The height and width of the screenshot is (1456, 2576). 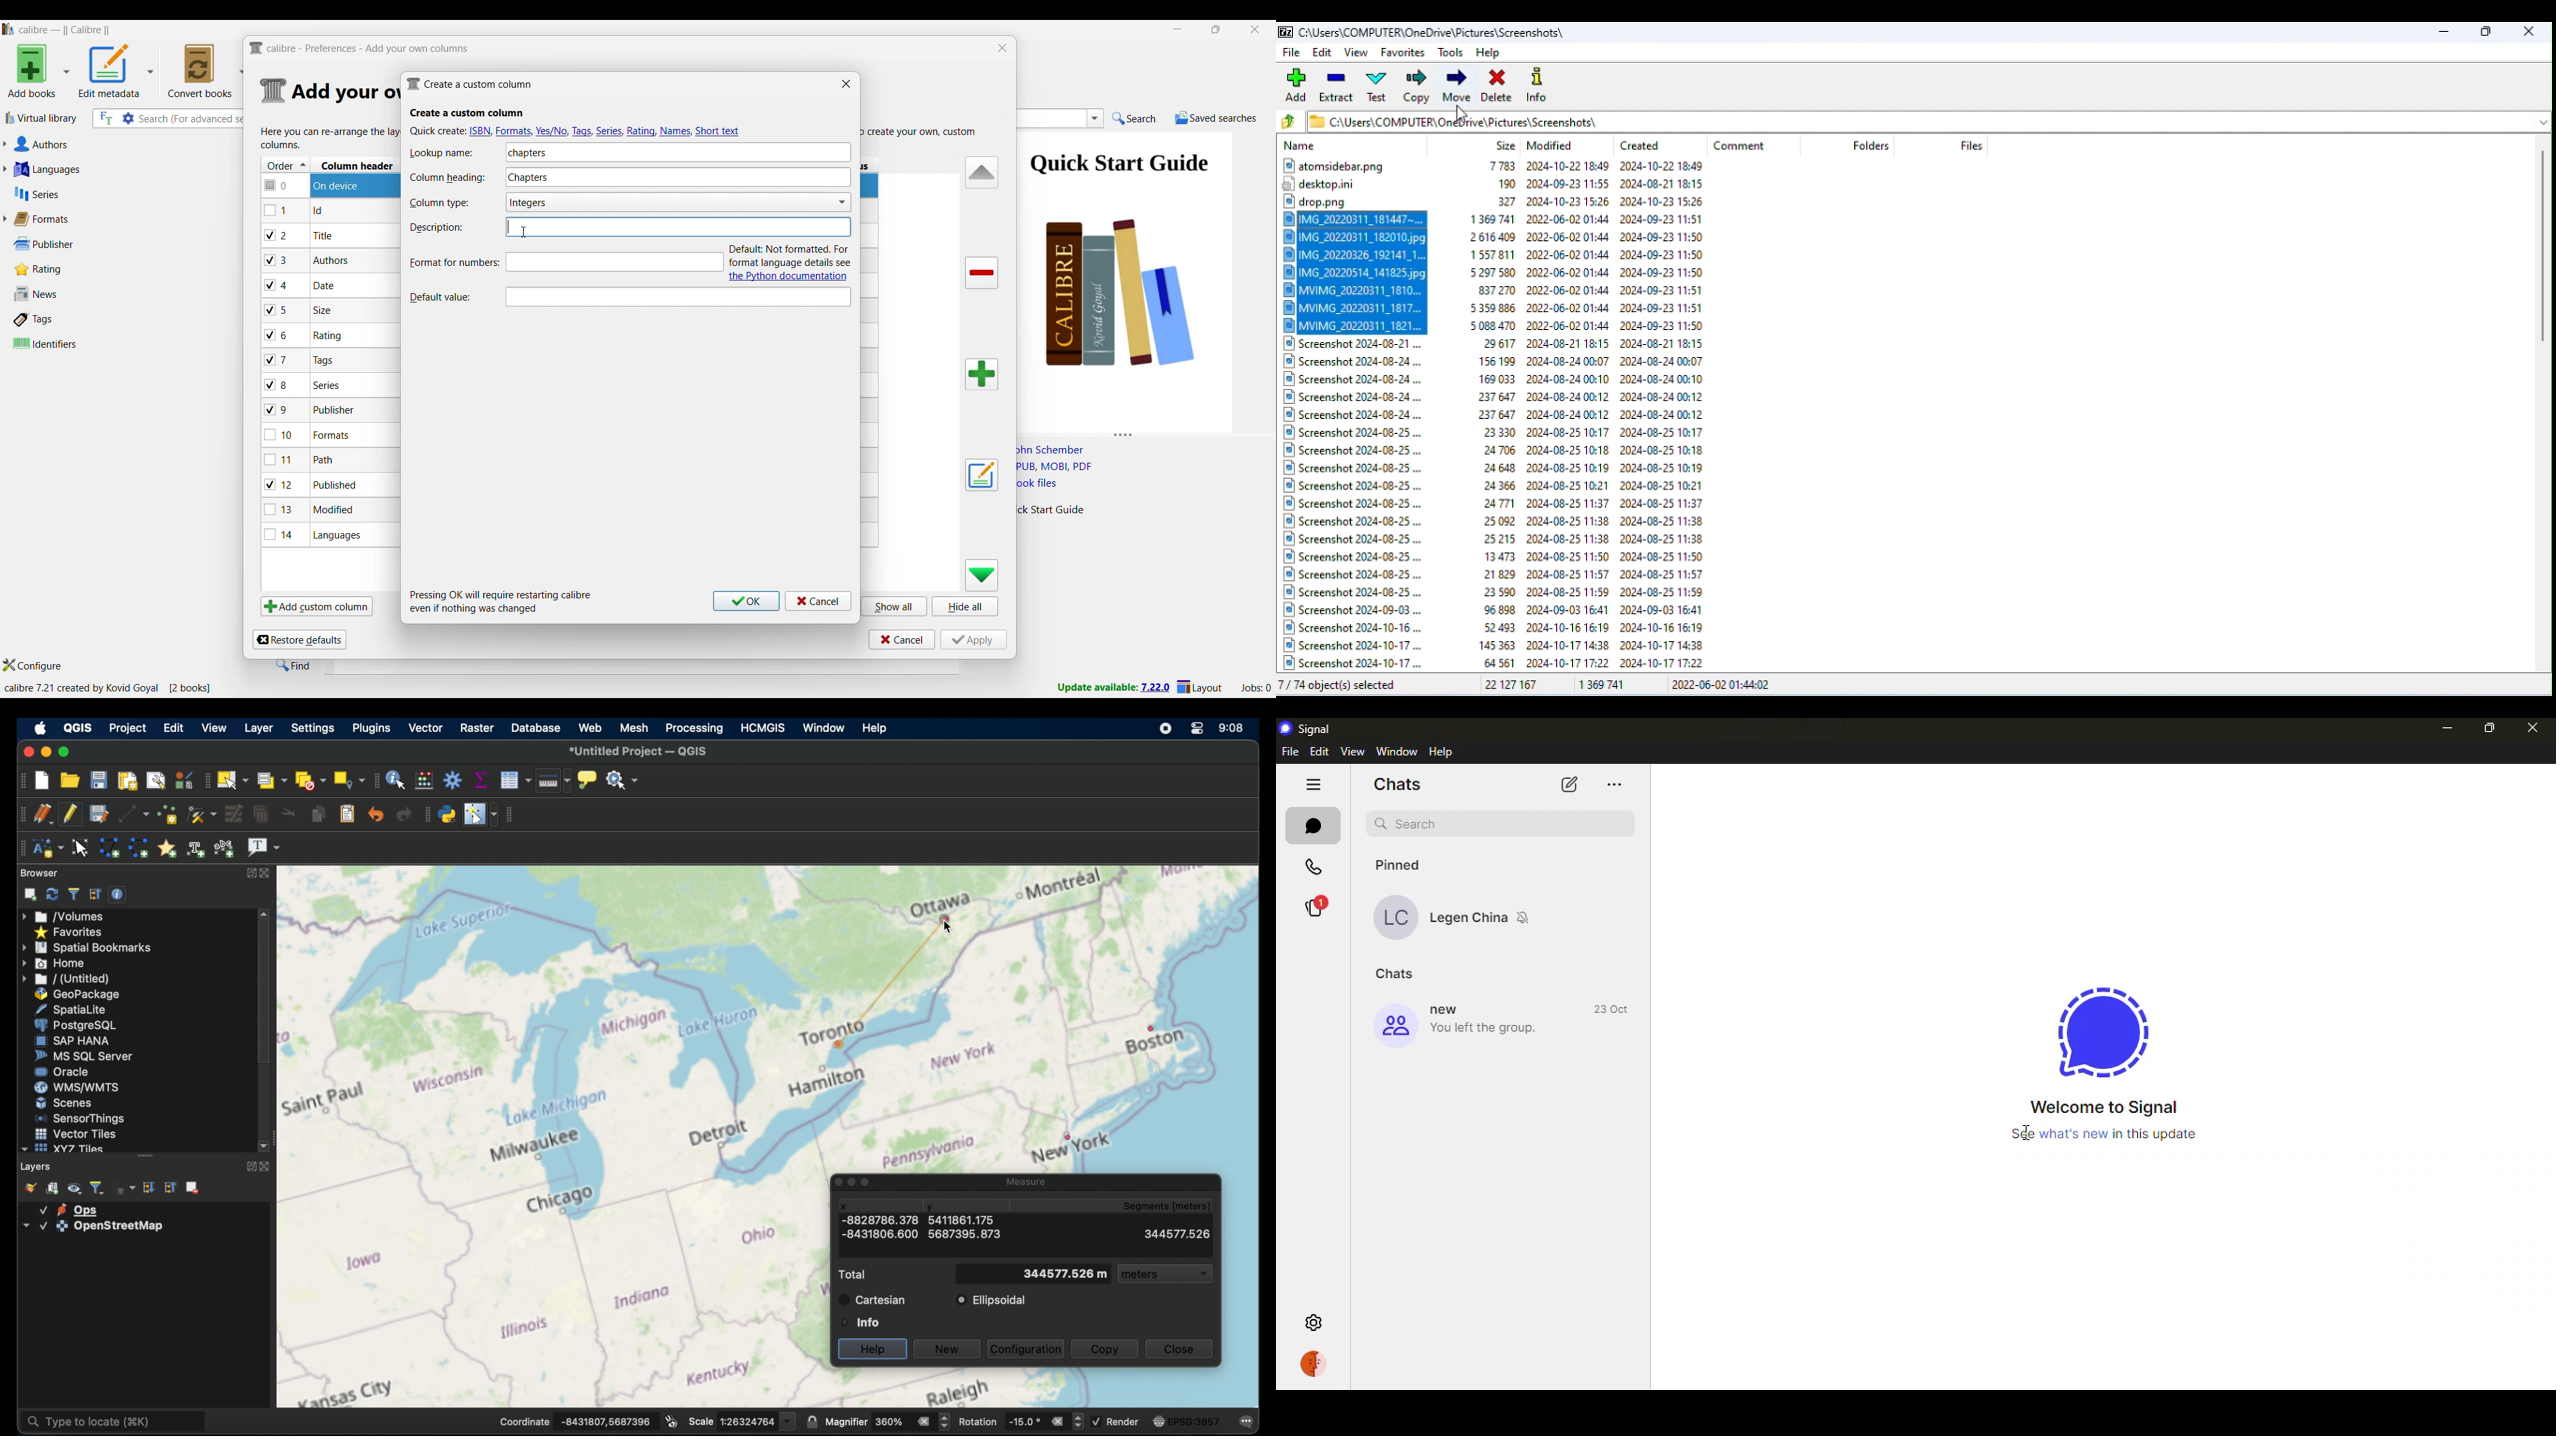 What do you see at coordinates (316, 606) in the screenshot?
I see `Add custom column` at bounding box center [316, 606].